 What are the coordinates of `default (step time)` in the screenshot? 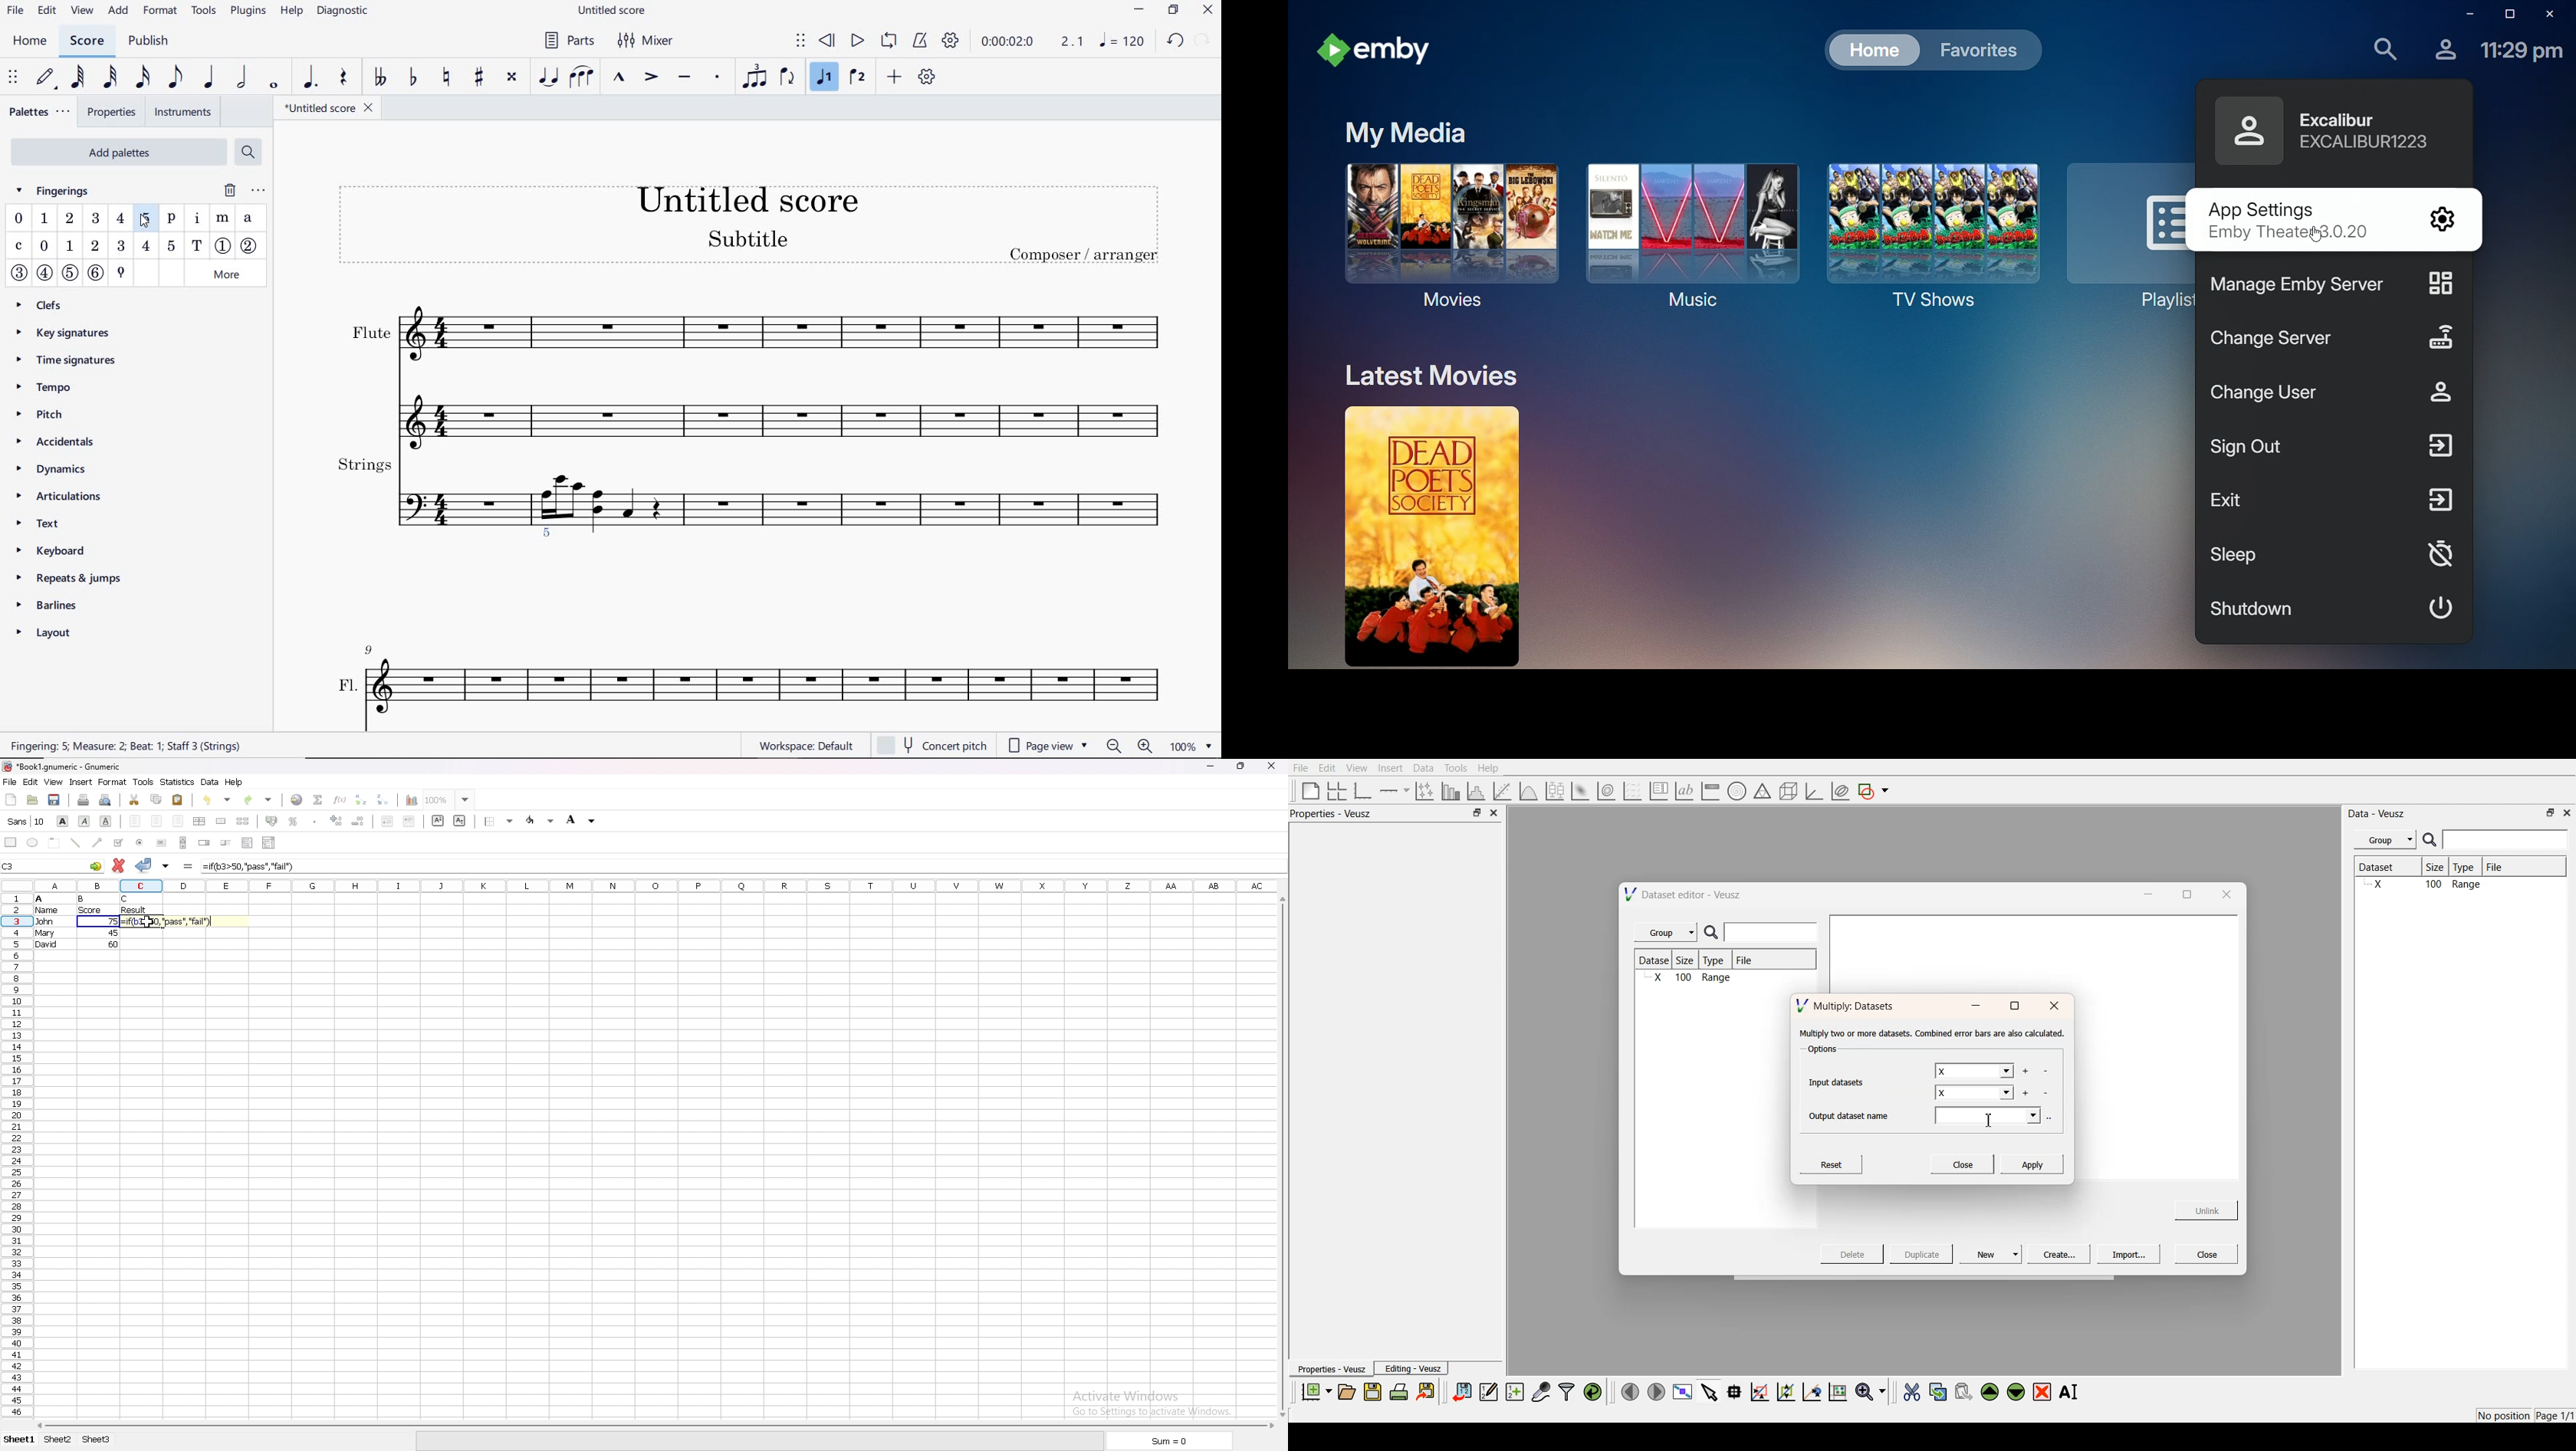 It's located at (47, 78).